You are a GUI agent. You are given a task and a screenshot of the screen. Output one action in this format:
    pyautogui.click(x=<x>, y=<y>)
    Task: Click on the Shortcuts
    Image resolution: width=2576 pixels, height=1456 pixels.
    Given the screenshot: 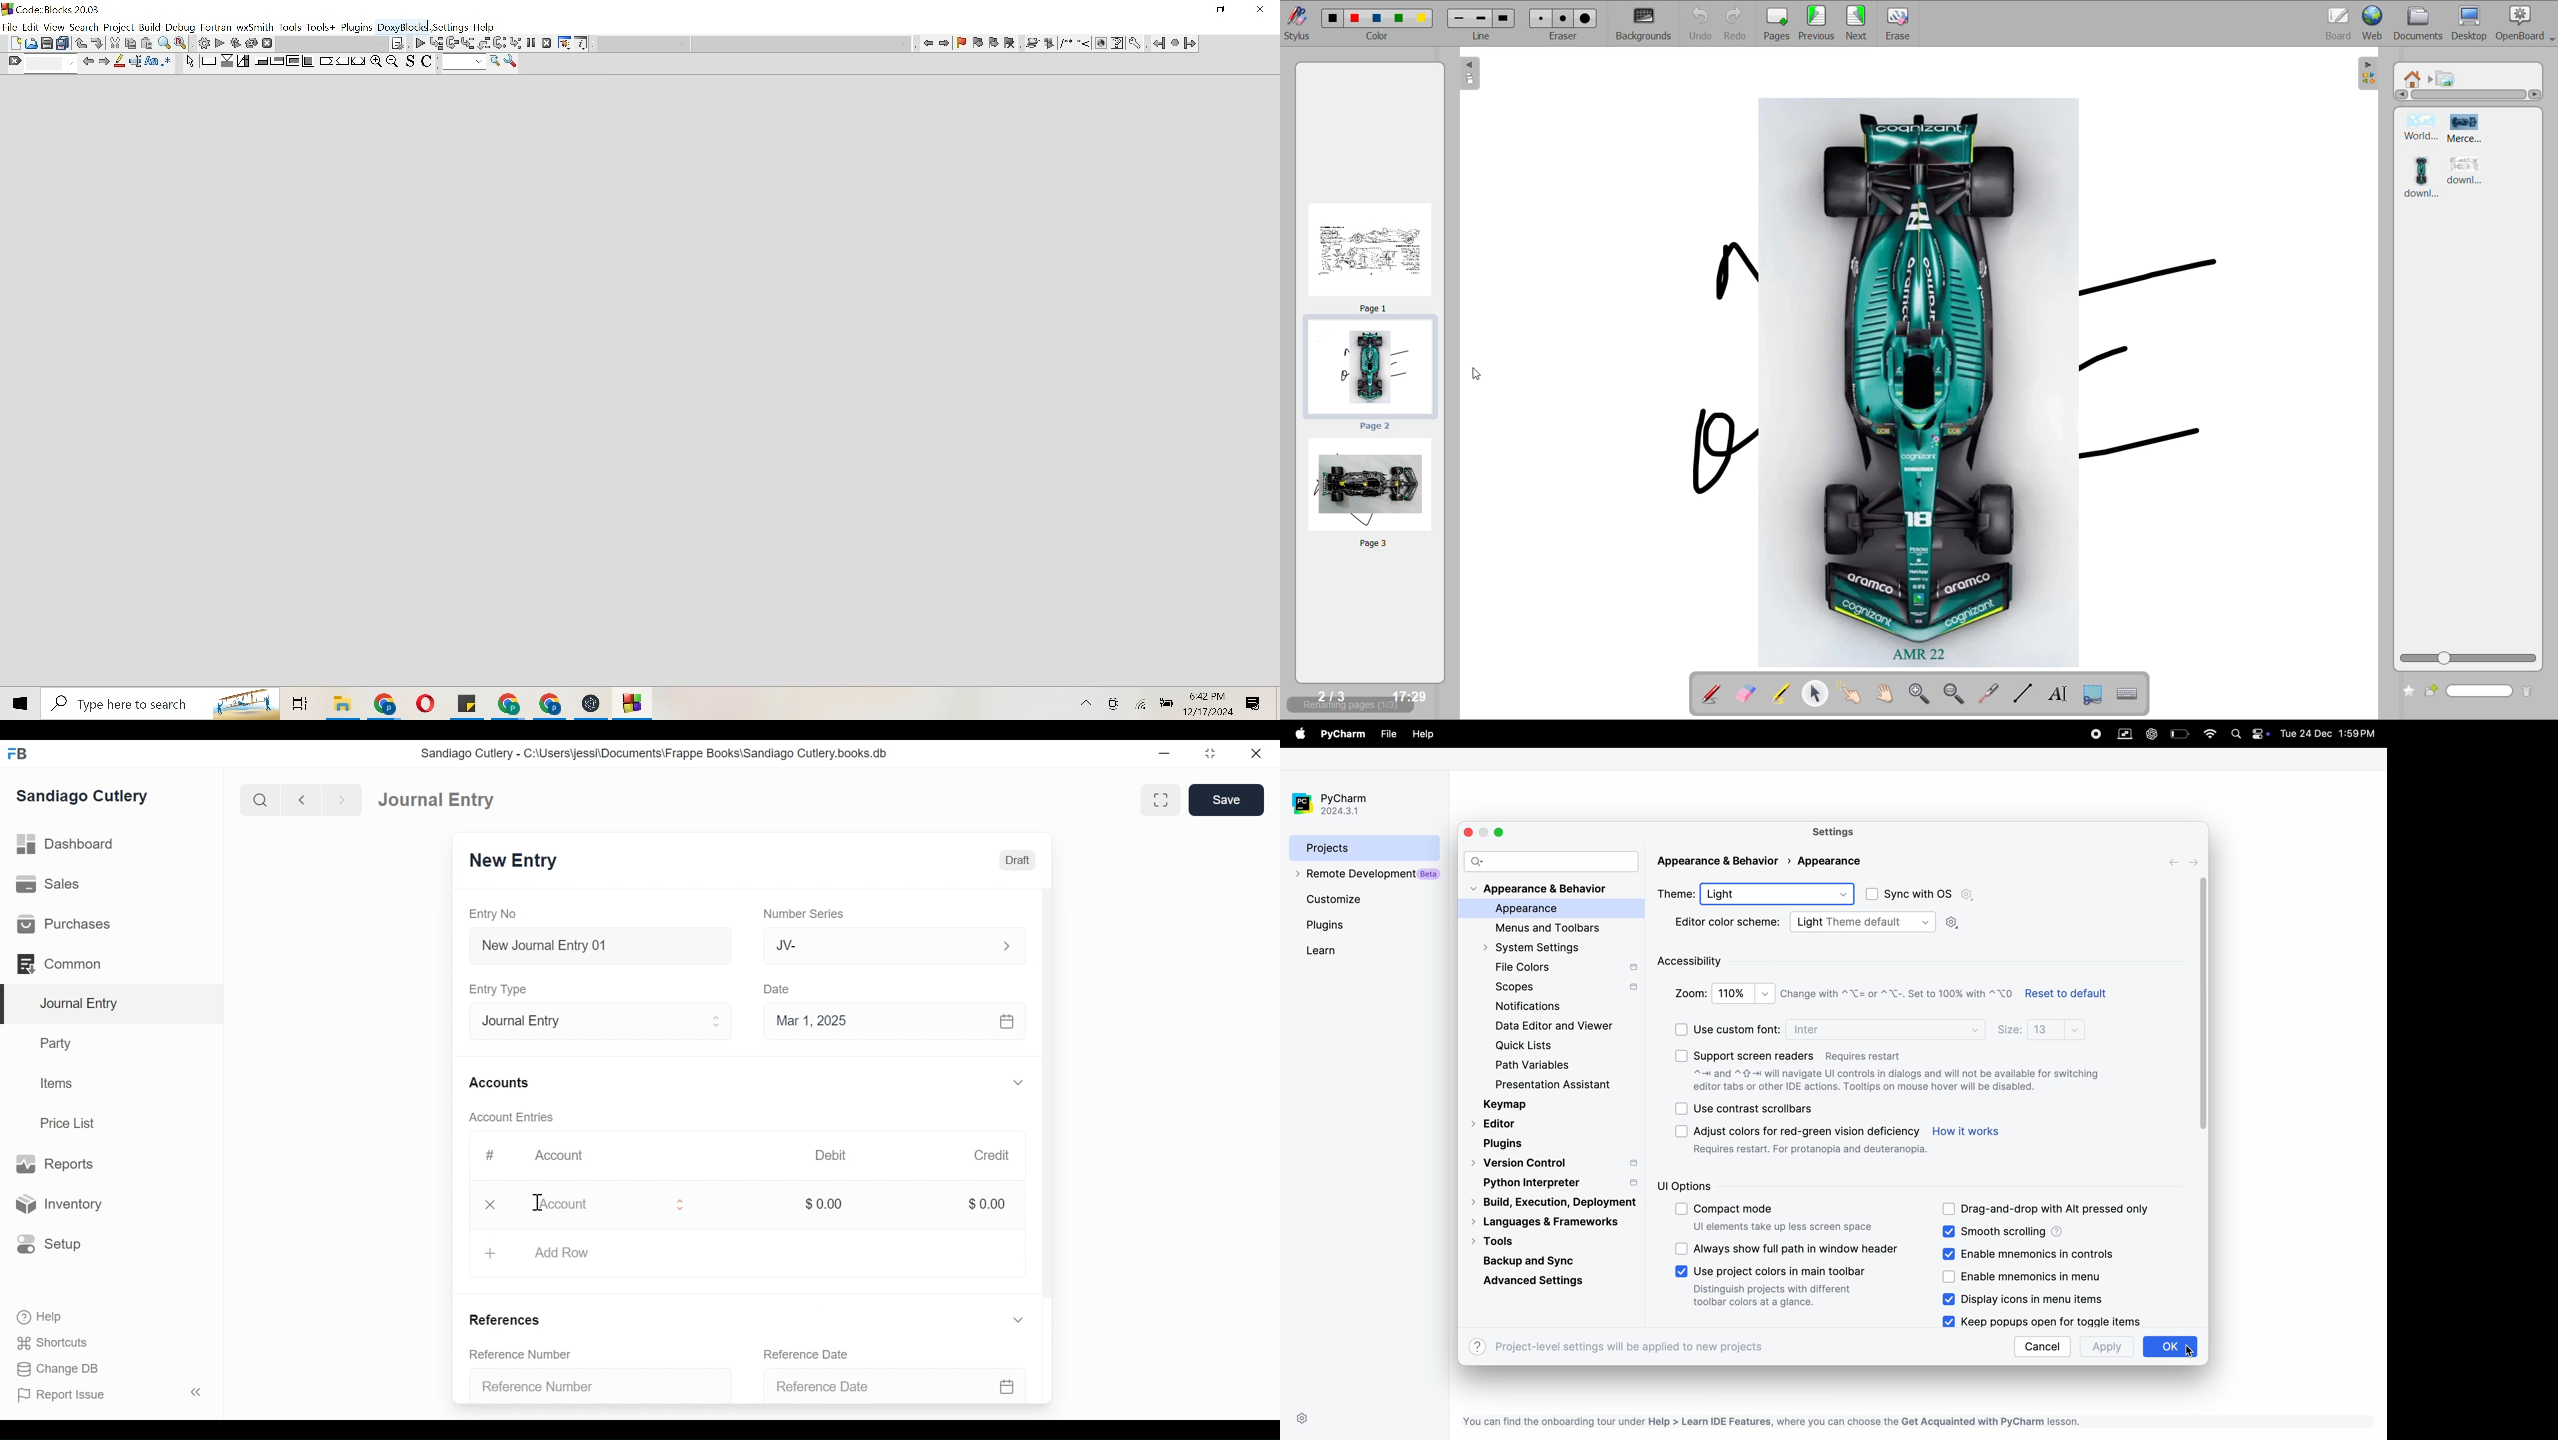 What is the action you would take?
    pyautogui.click(x=46, y=1343)
    